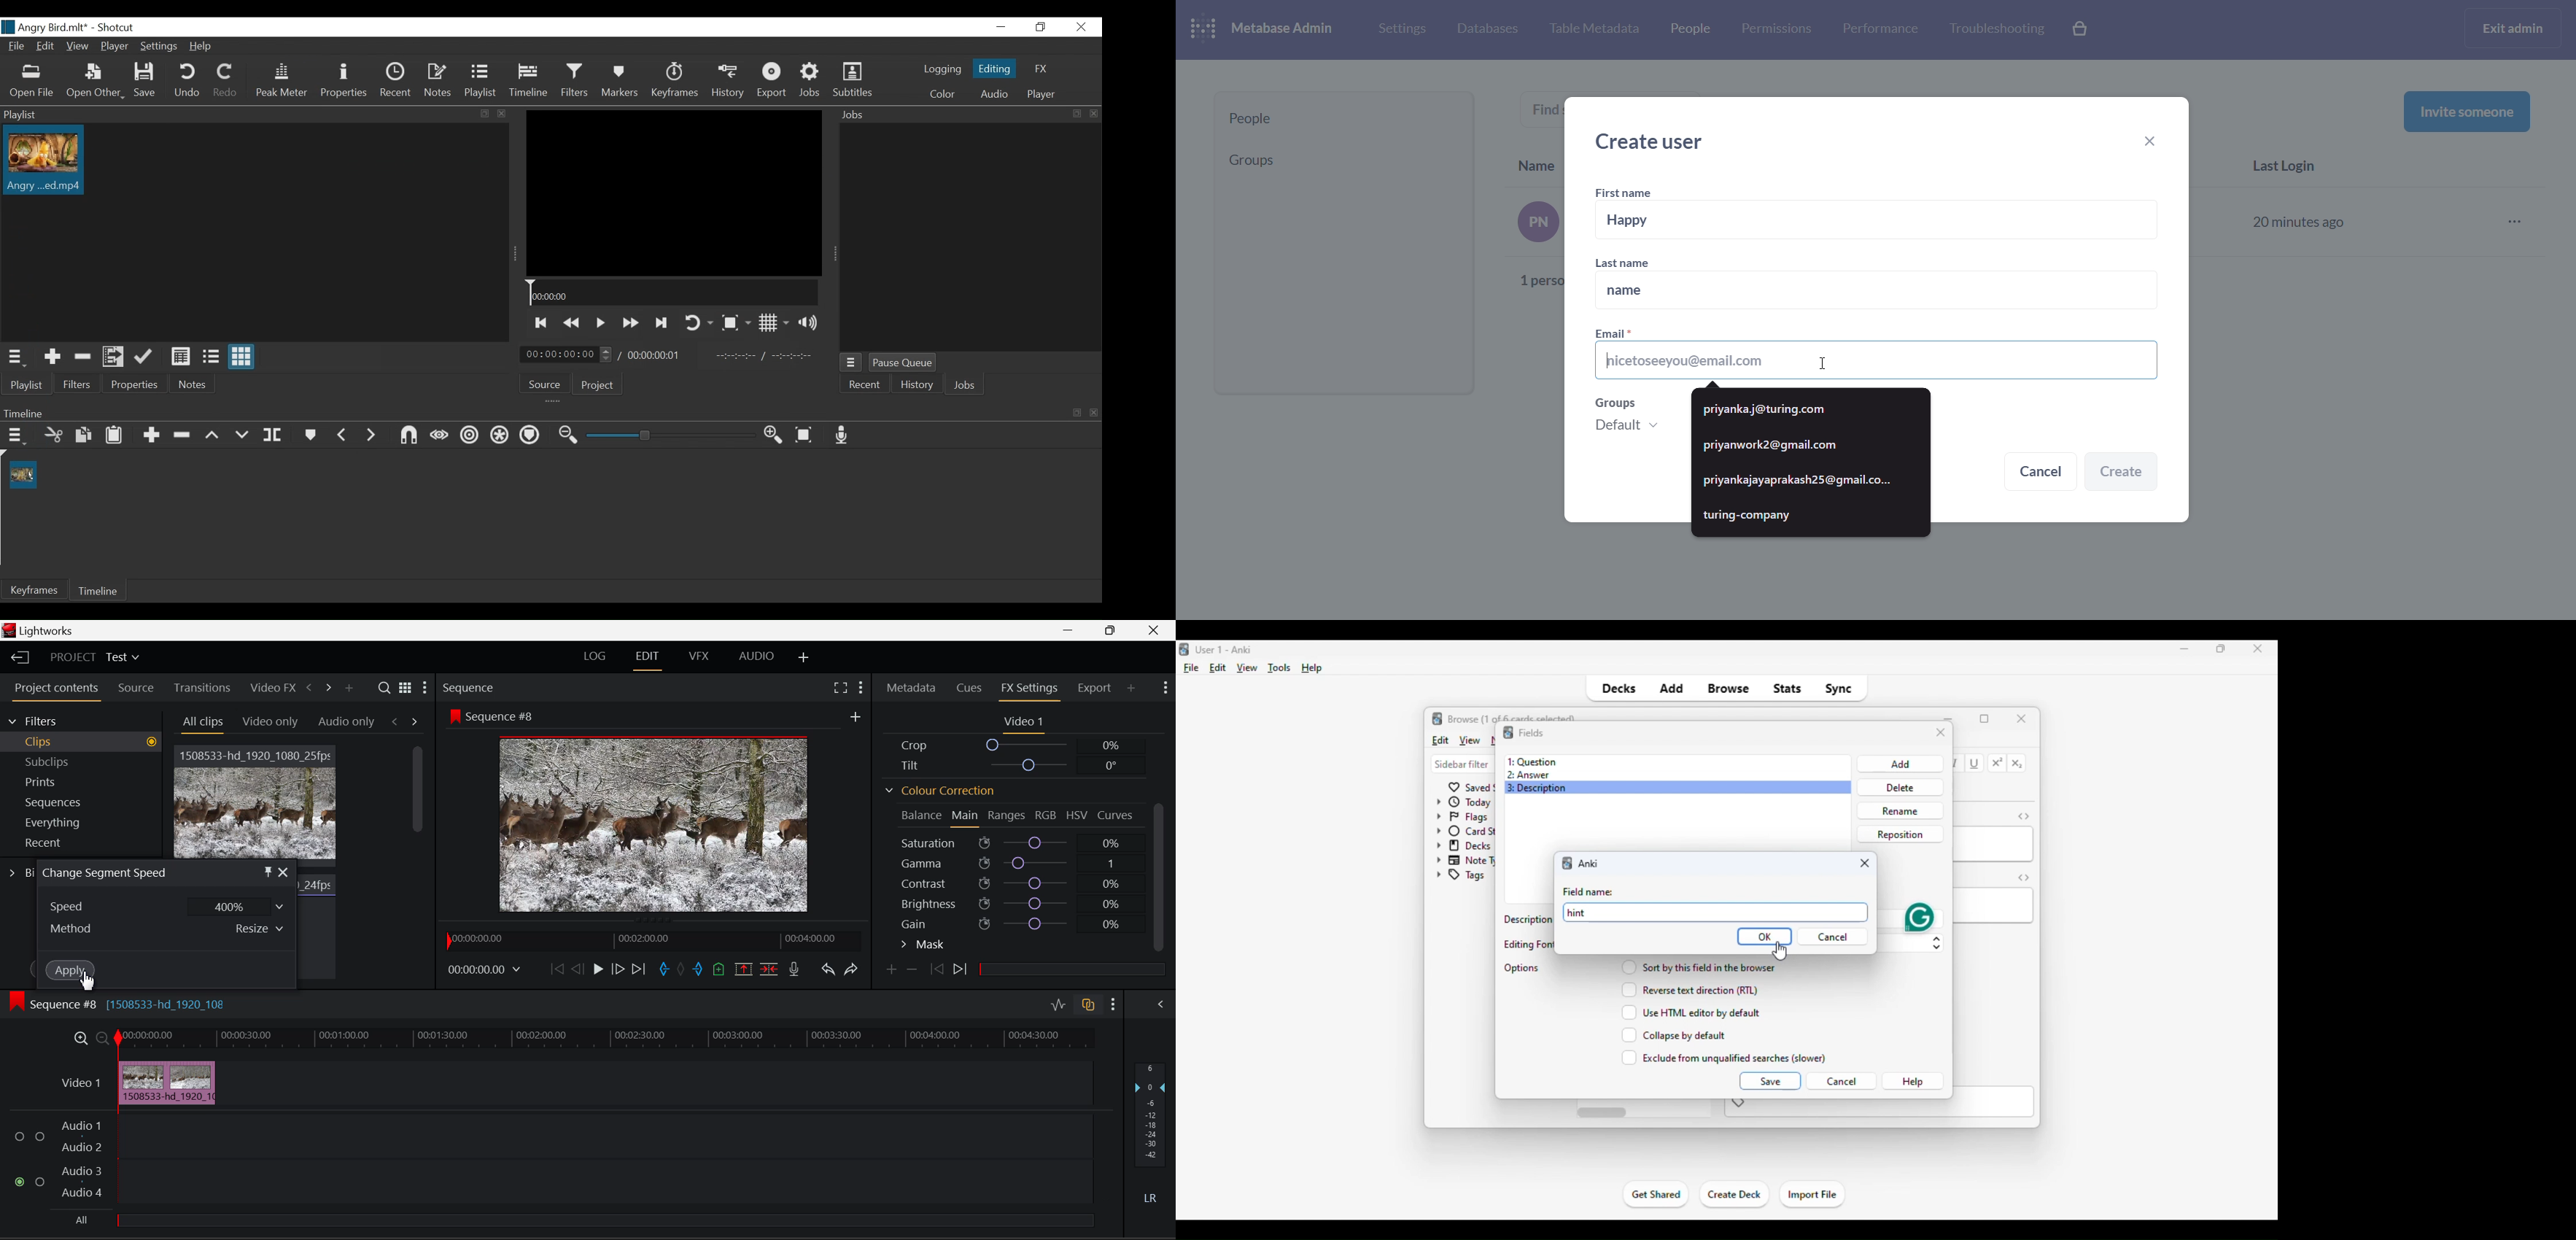  I want to click on Play quickly forward, so click(629, 323).